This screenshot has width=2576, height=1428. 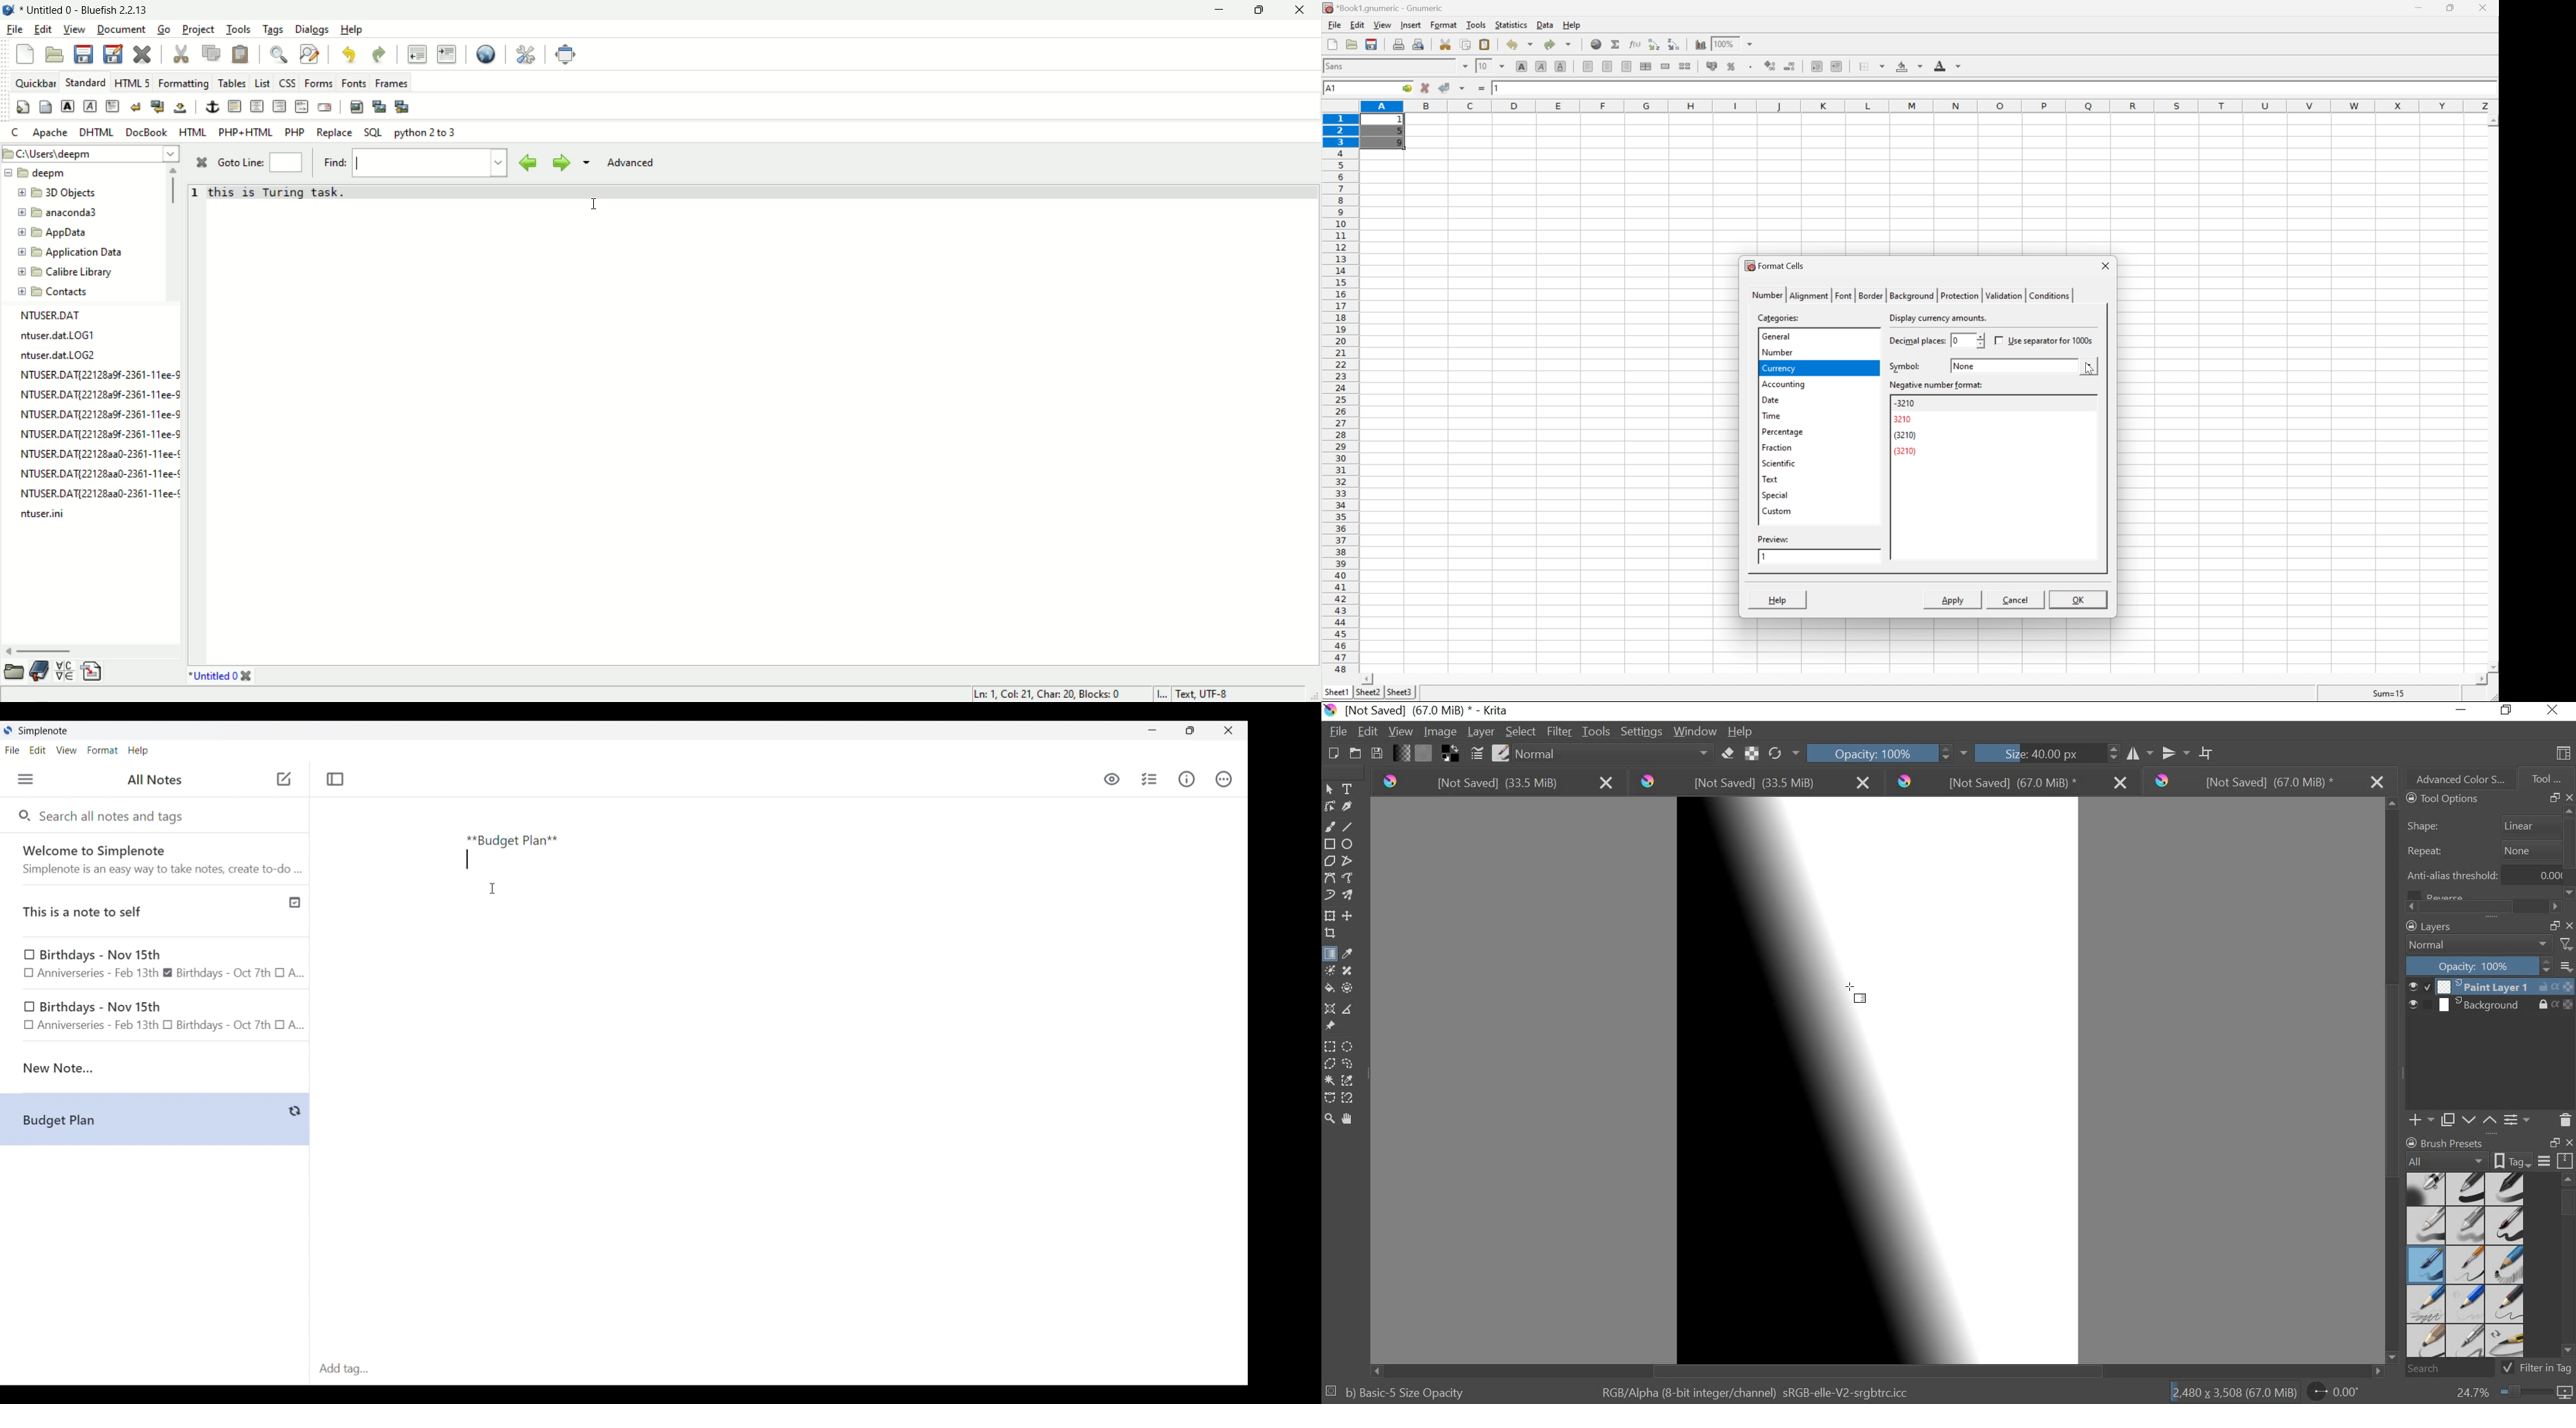 I want to click on AppData, so click(x=61, y=233).